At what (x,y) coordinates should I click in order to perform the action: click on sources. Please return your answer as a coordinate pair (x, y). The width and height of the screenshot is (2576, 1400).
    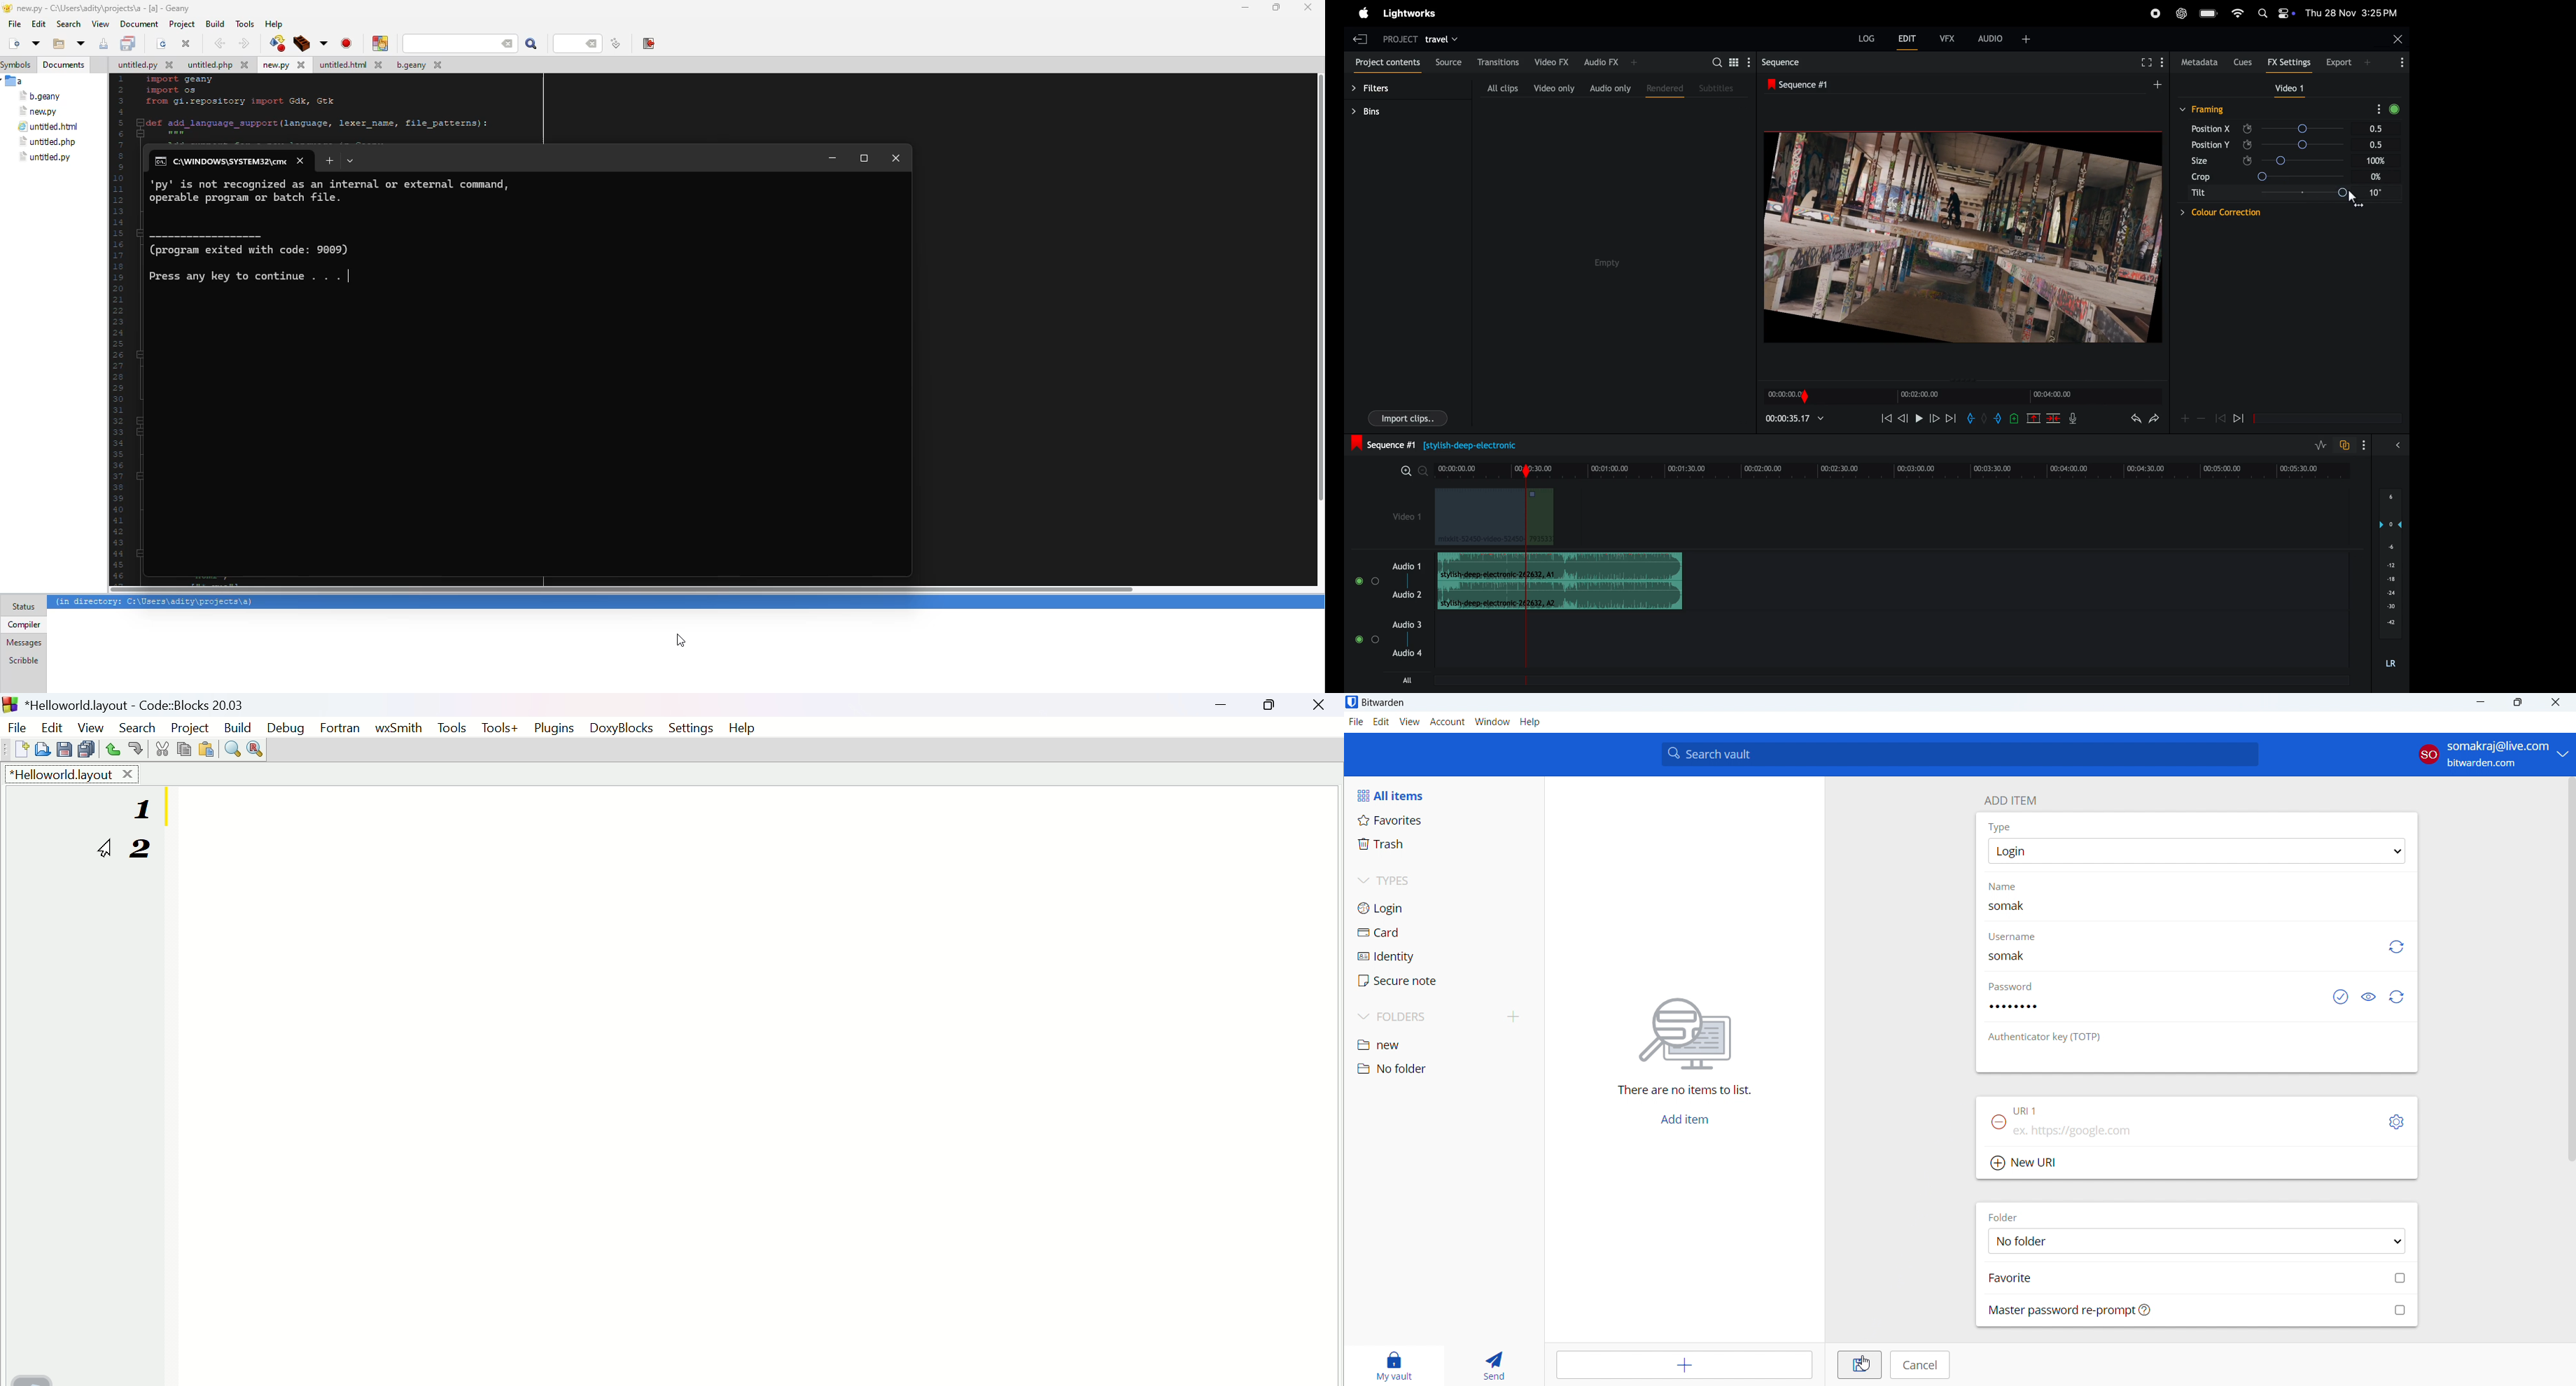
    Looking at the image, I should click on (1449, 62).